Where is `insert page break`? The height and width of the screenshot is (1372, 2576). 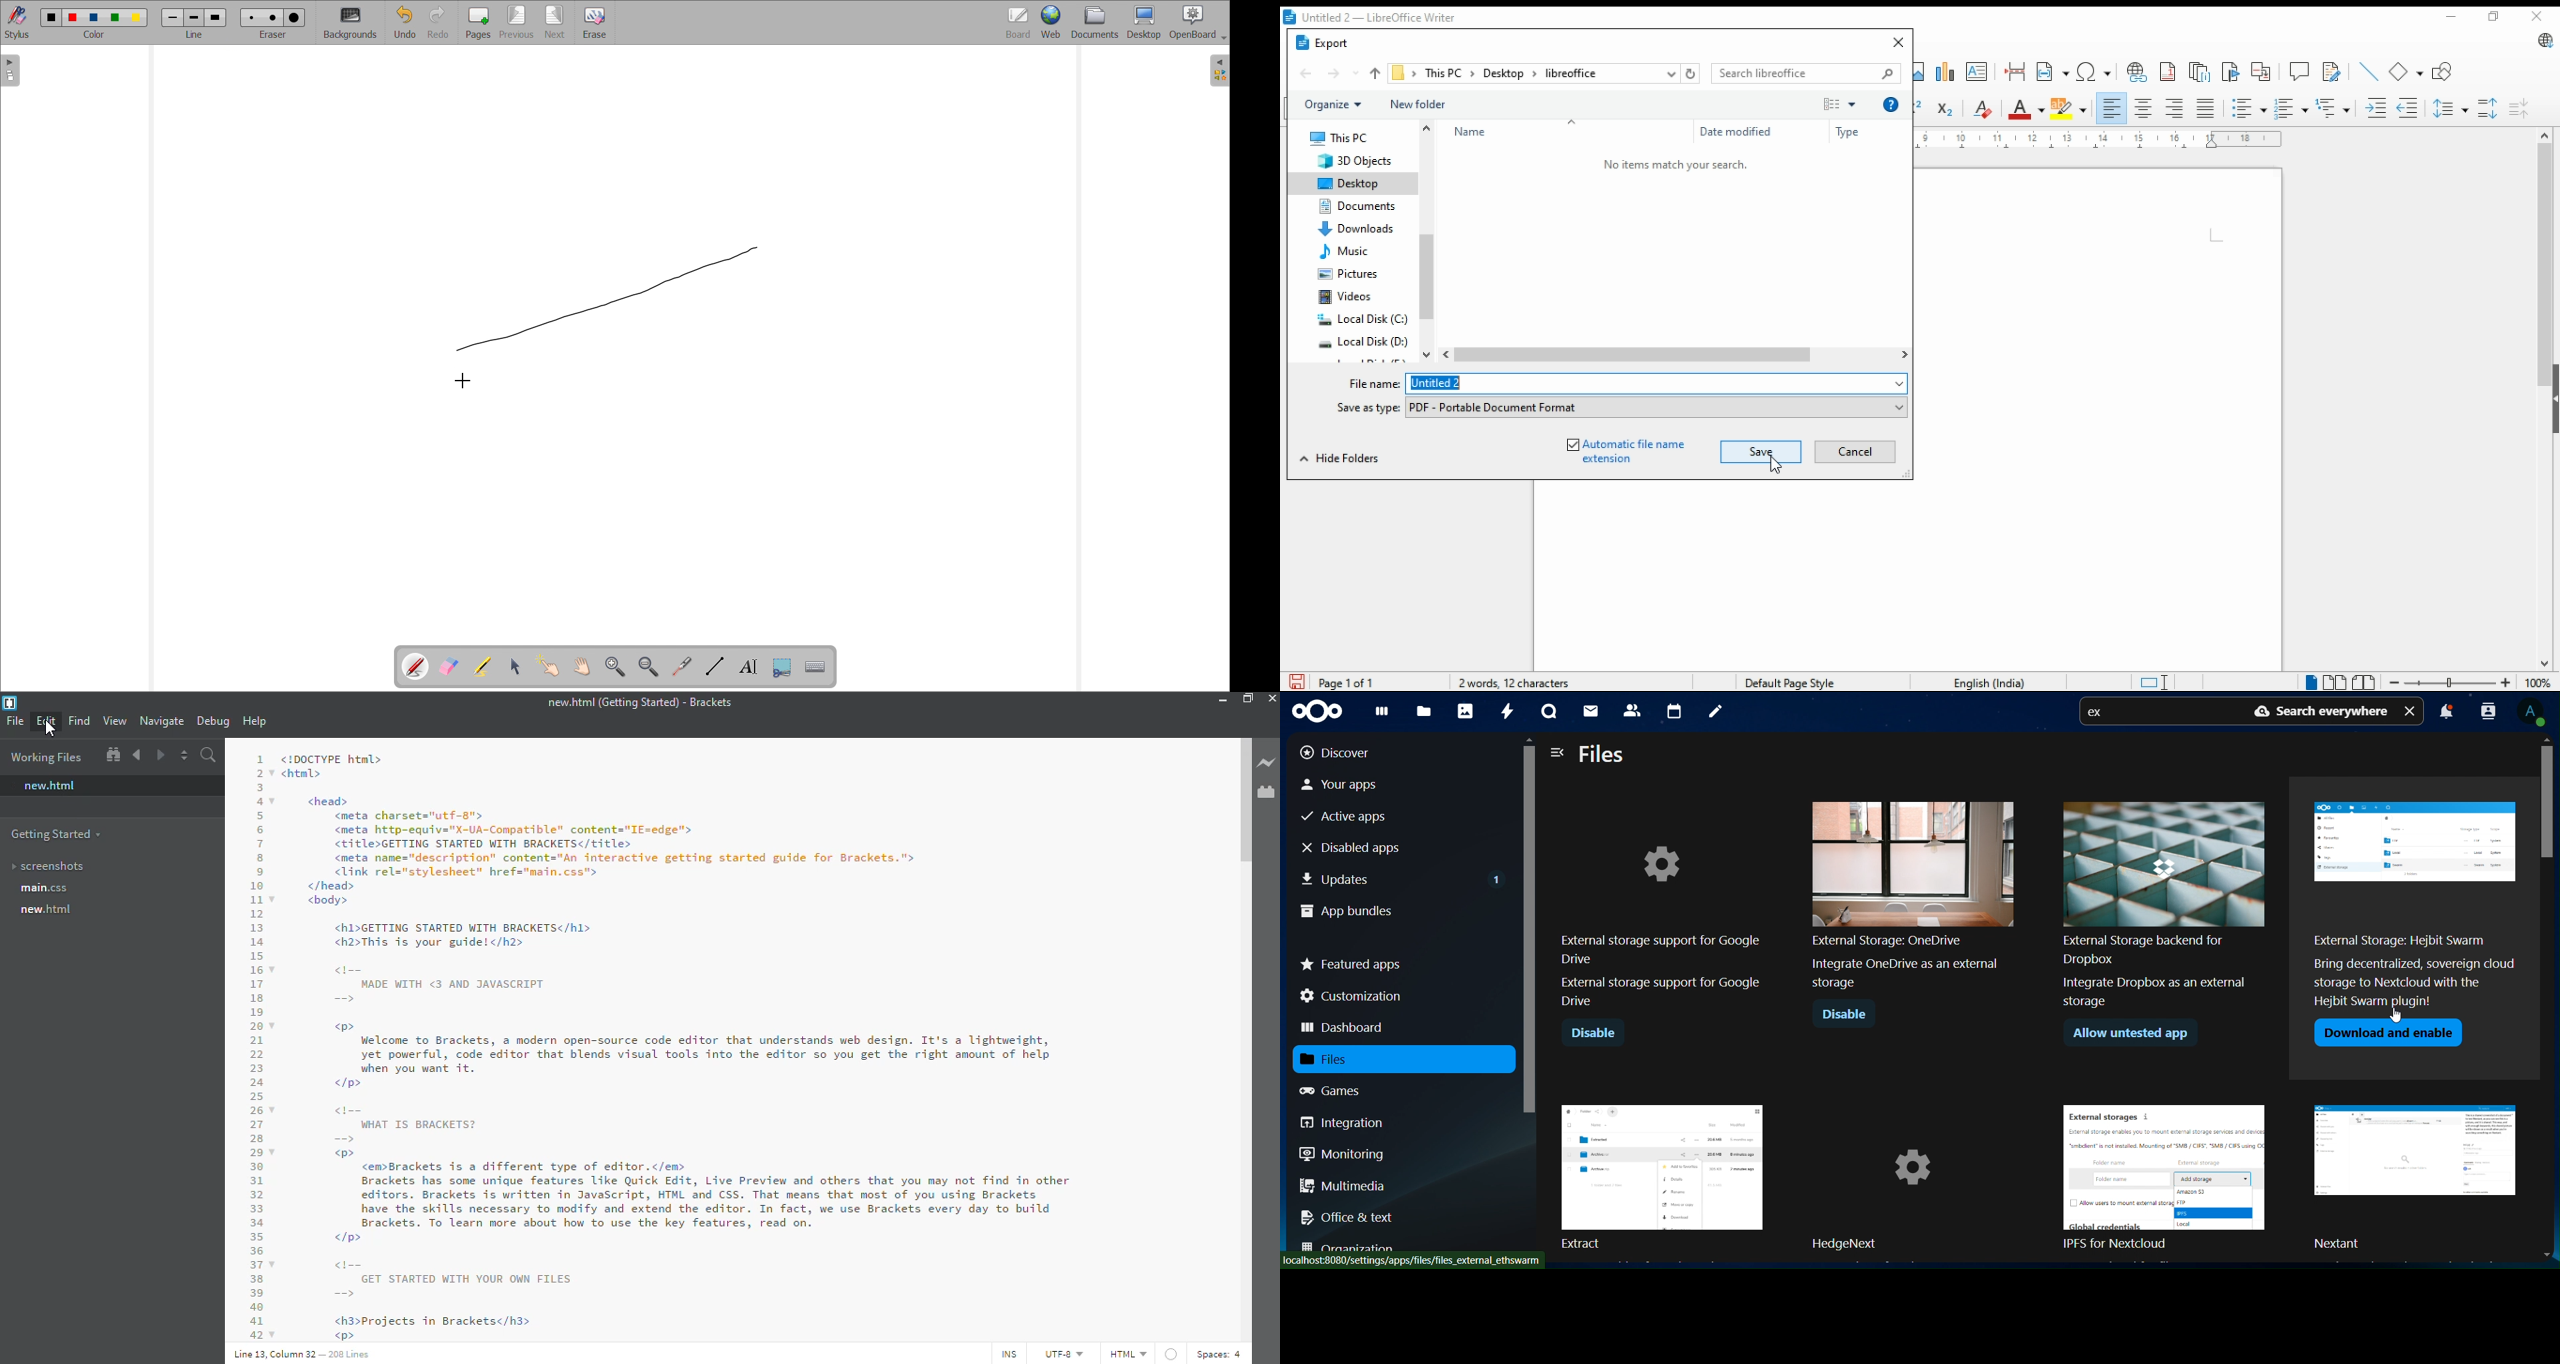
insert page break is located at coordinates (2015, 74).